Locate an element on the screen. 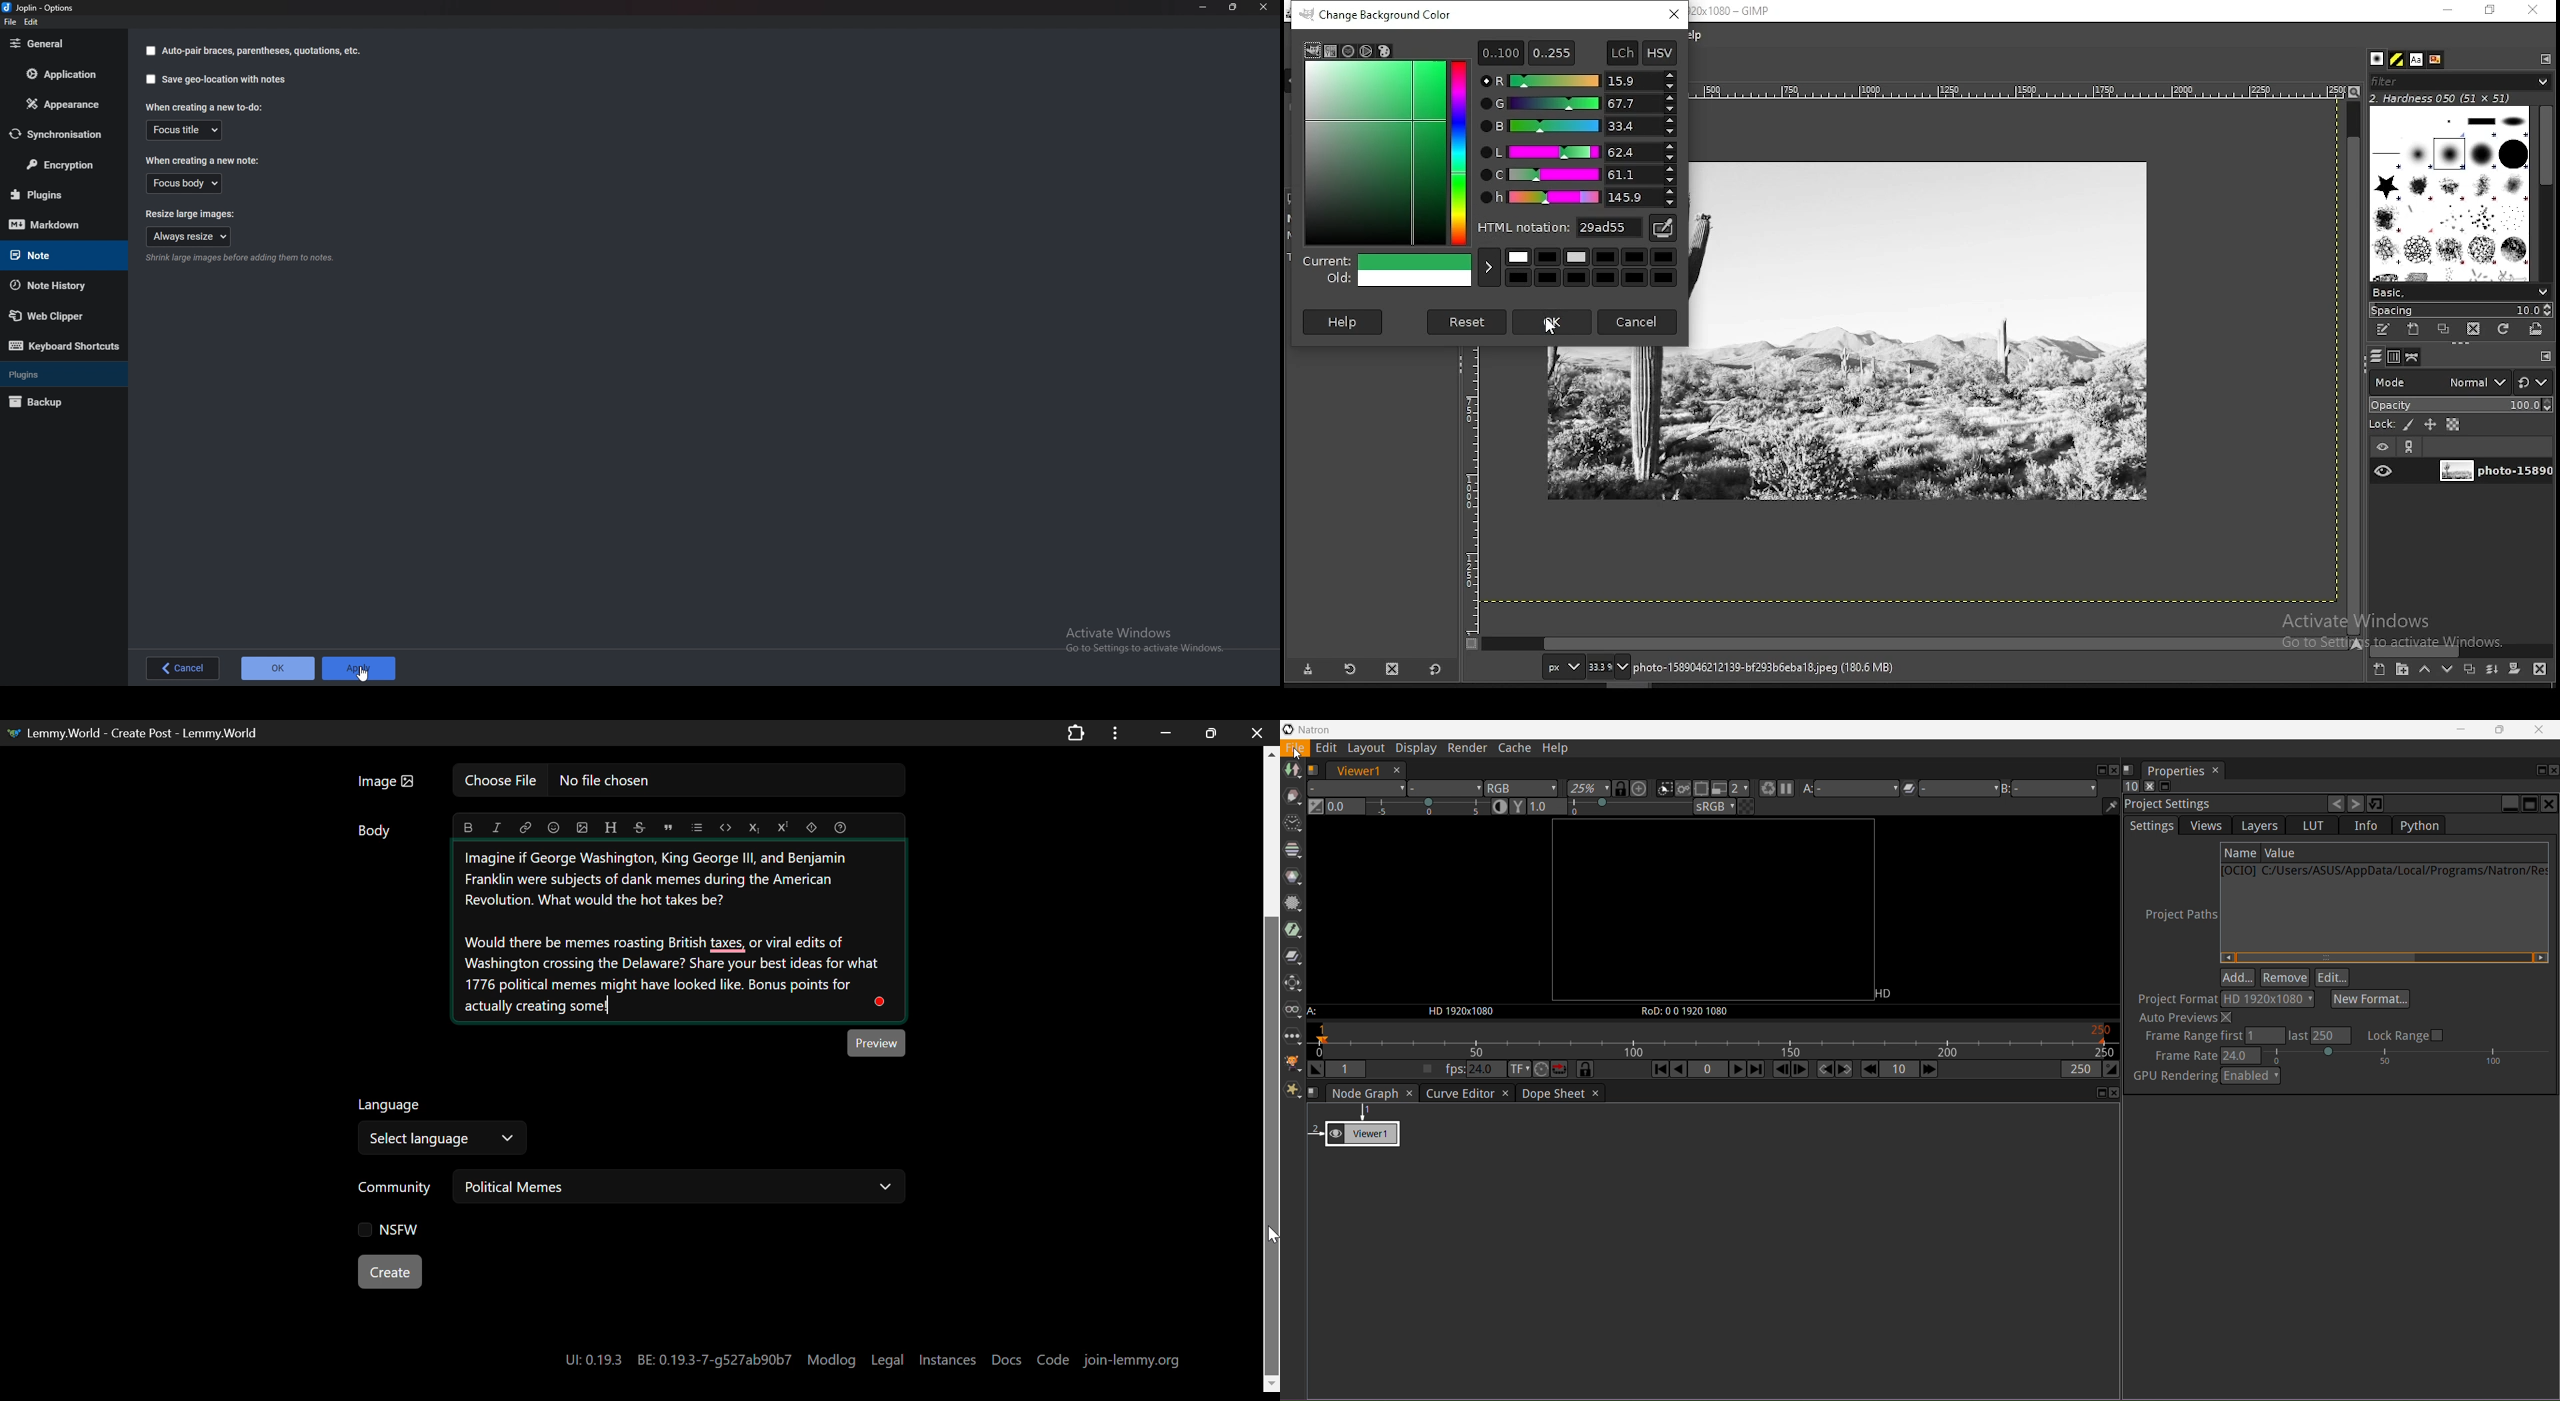  refresh brush is located at coordinates (2503, 329).